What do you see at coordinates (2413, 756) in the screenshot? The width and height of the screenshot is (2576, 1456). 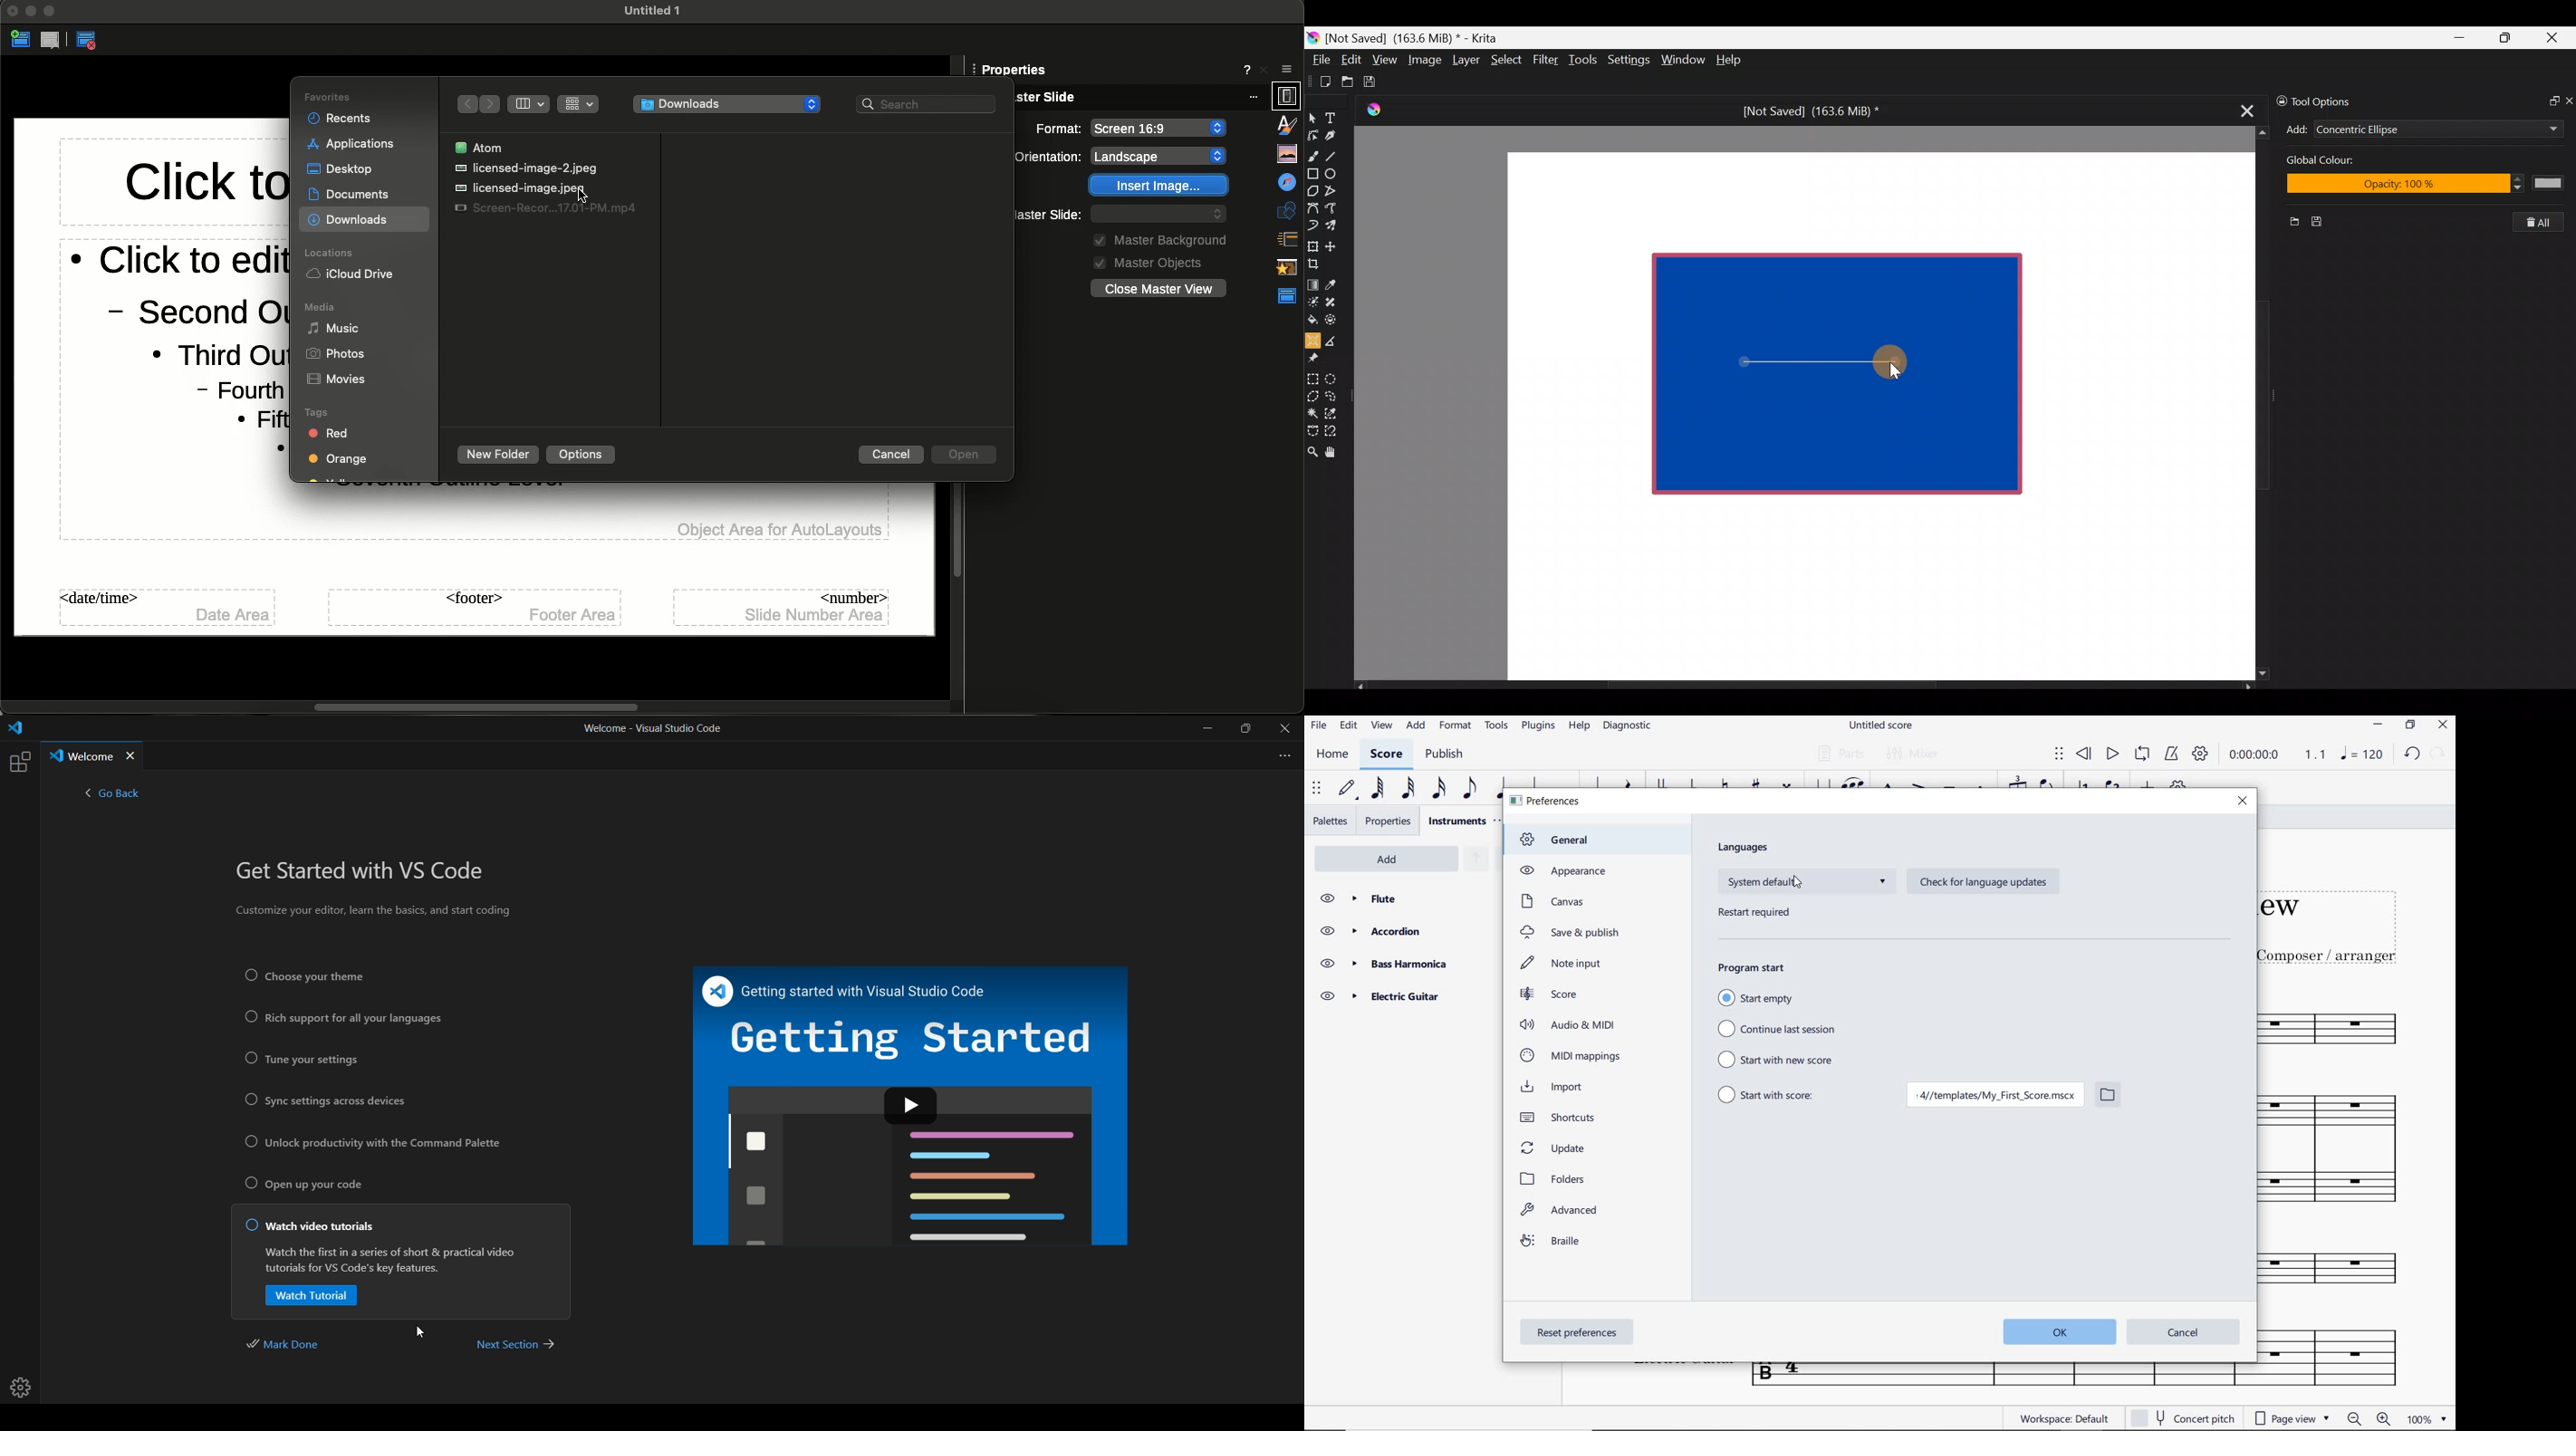 I see `UNDO` at bounding box center [2413, 756].